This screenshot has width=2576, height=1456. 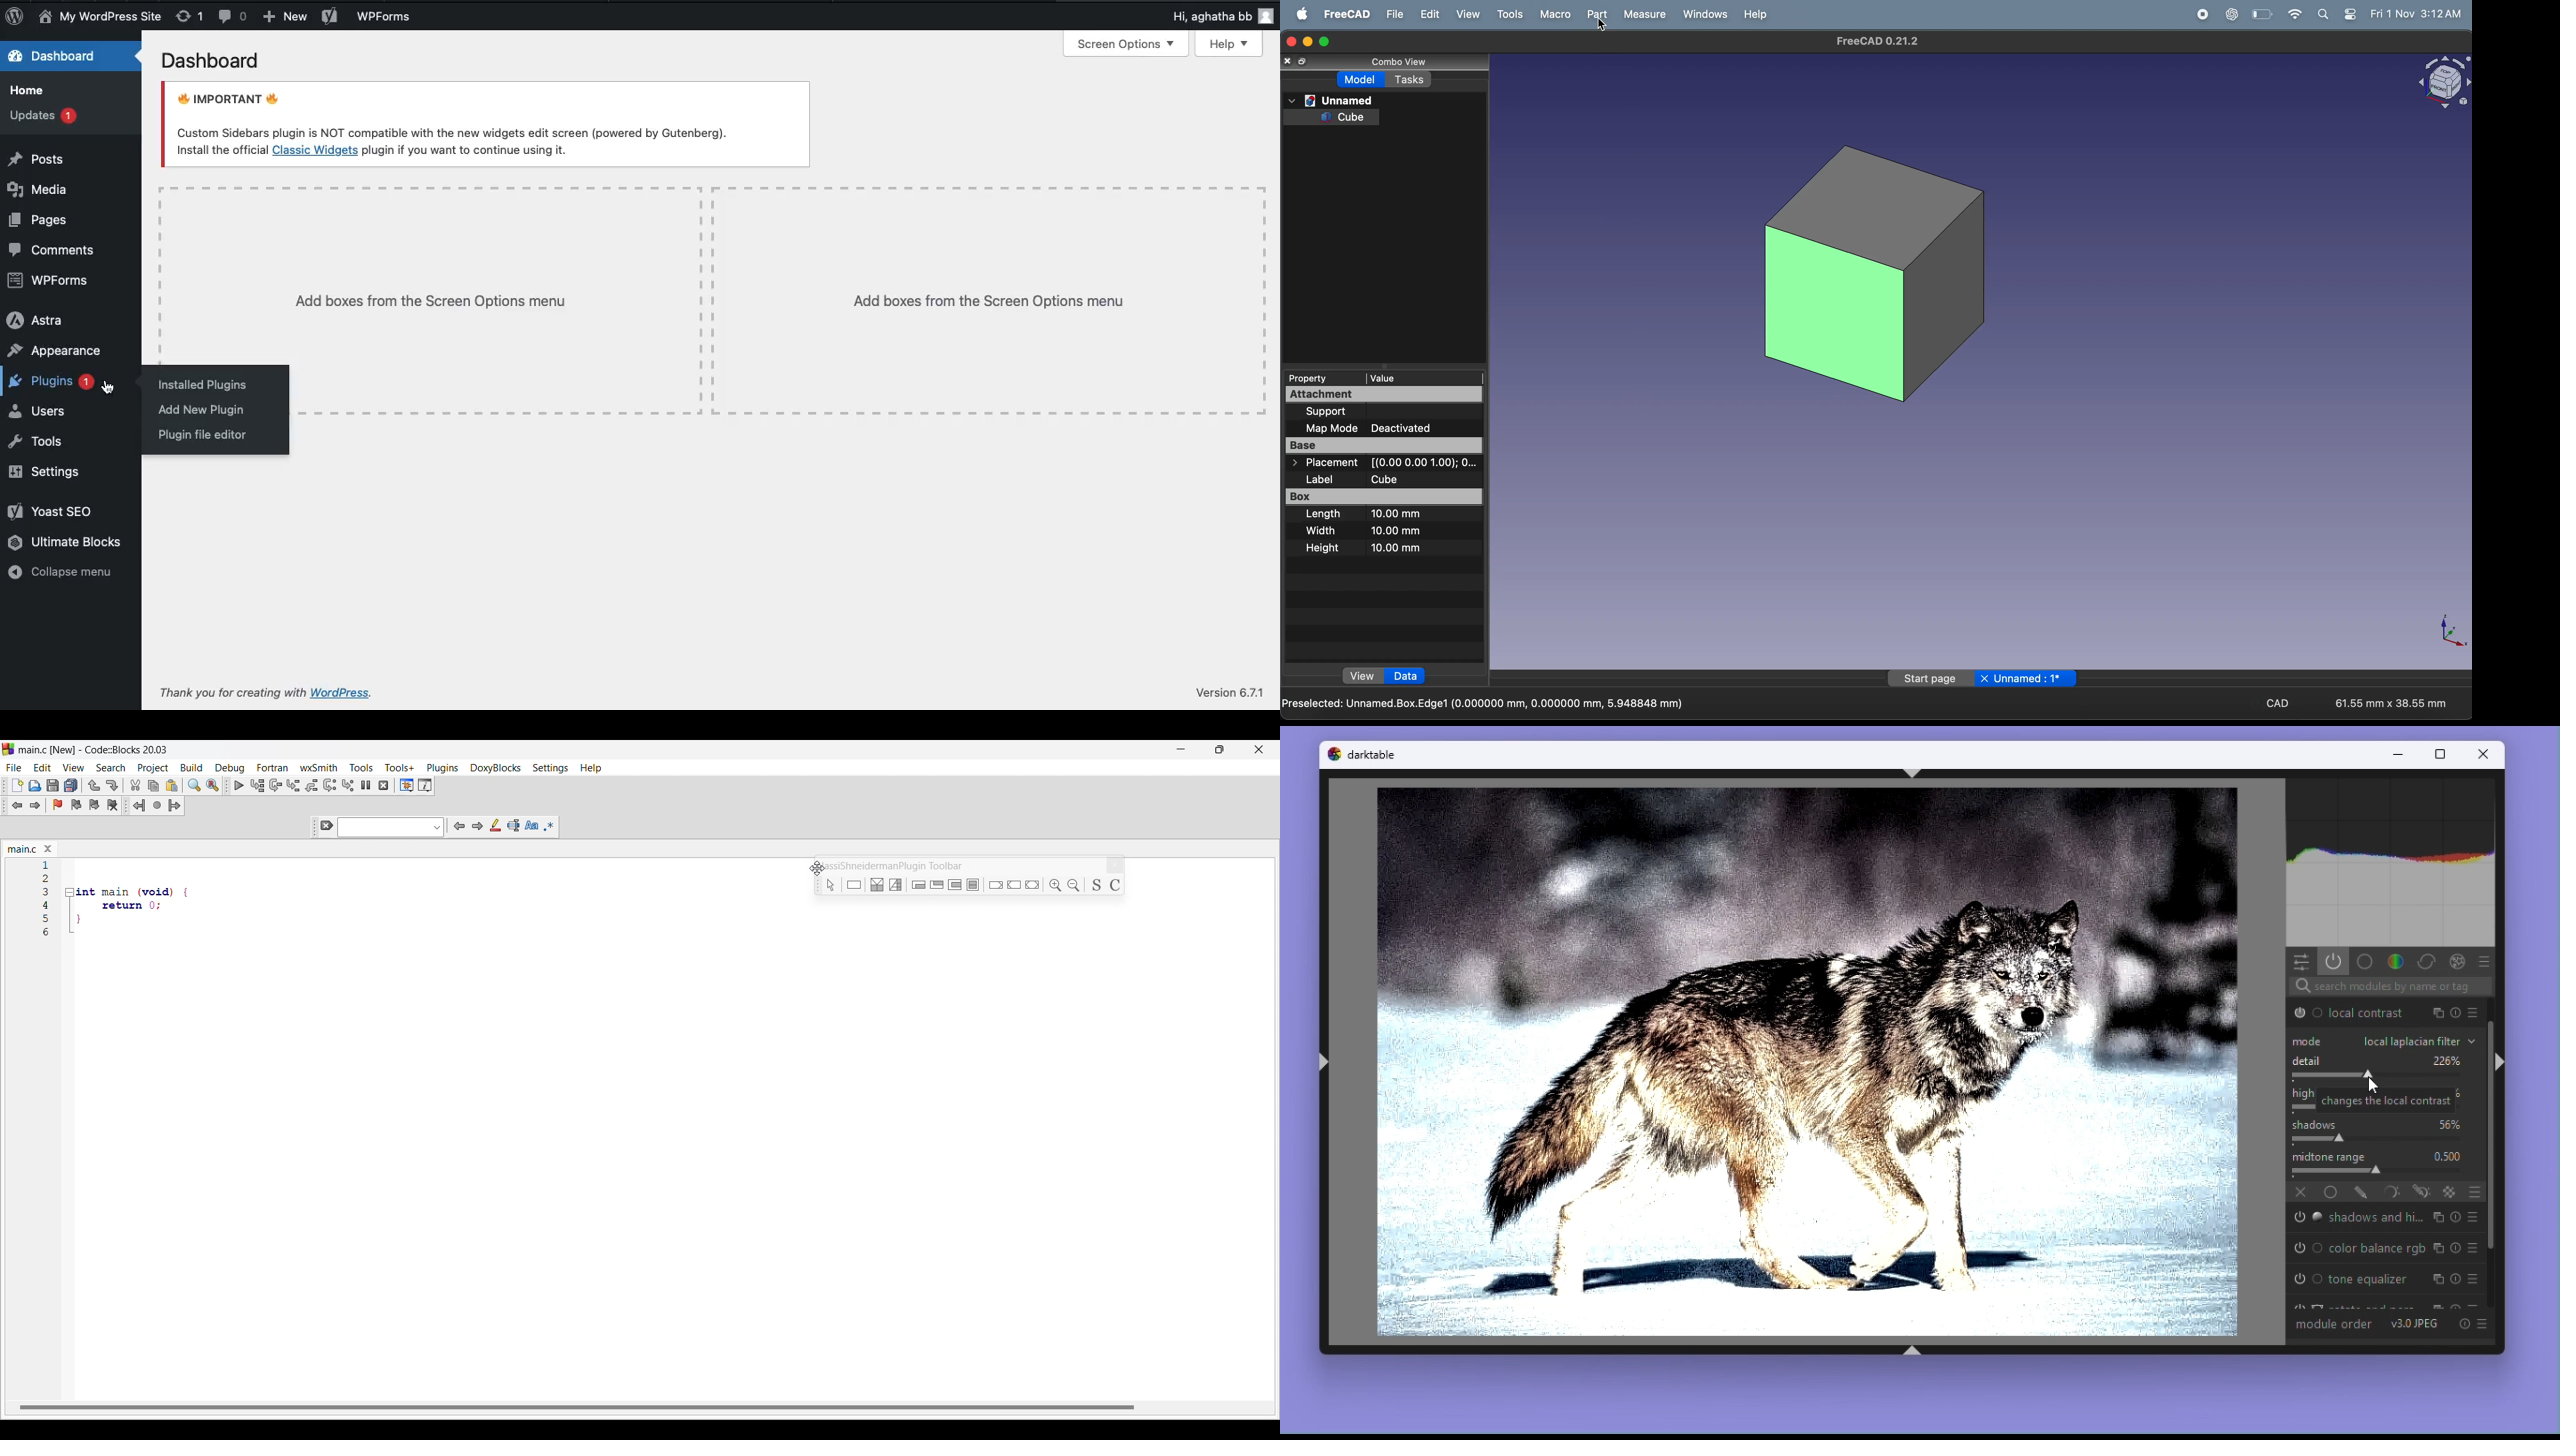 What do you see at coordinates (1468, 14) in the screenshot?
I see `view` at bounding box center [1468, 14].